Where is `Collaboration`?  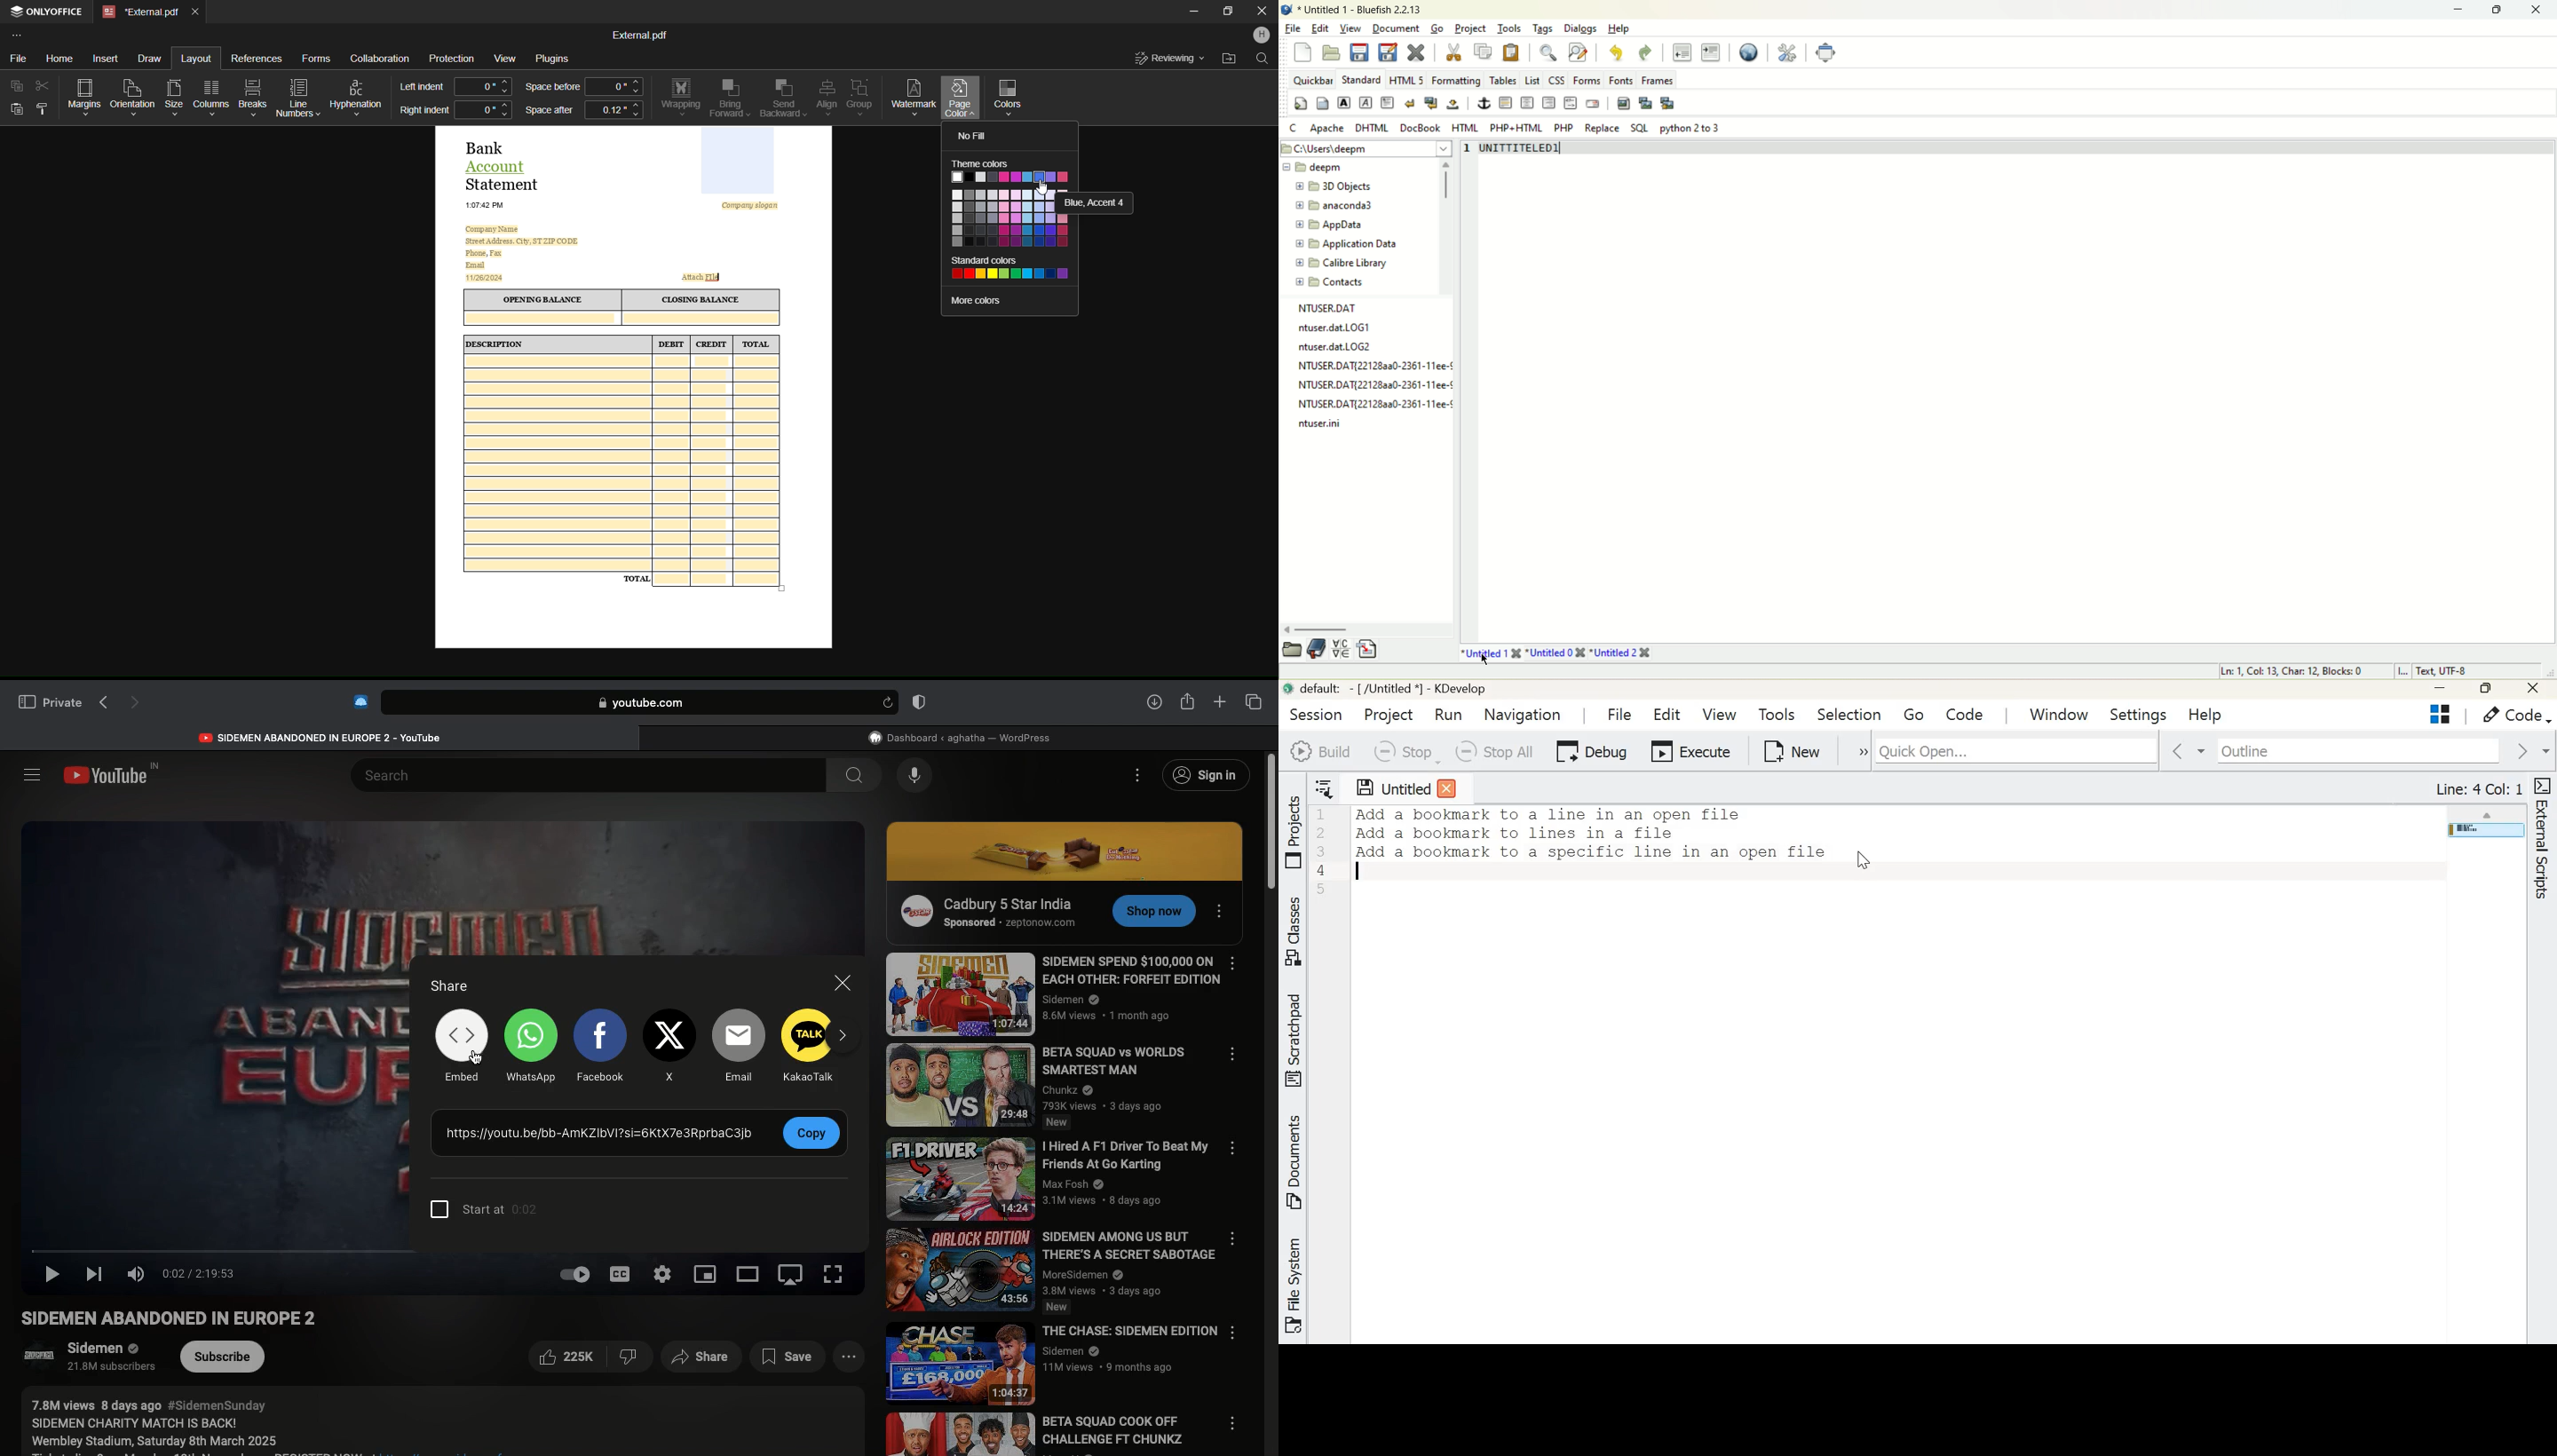
Collaboration is located at coordinates (380, 56).